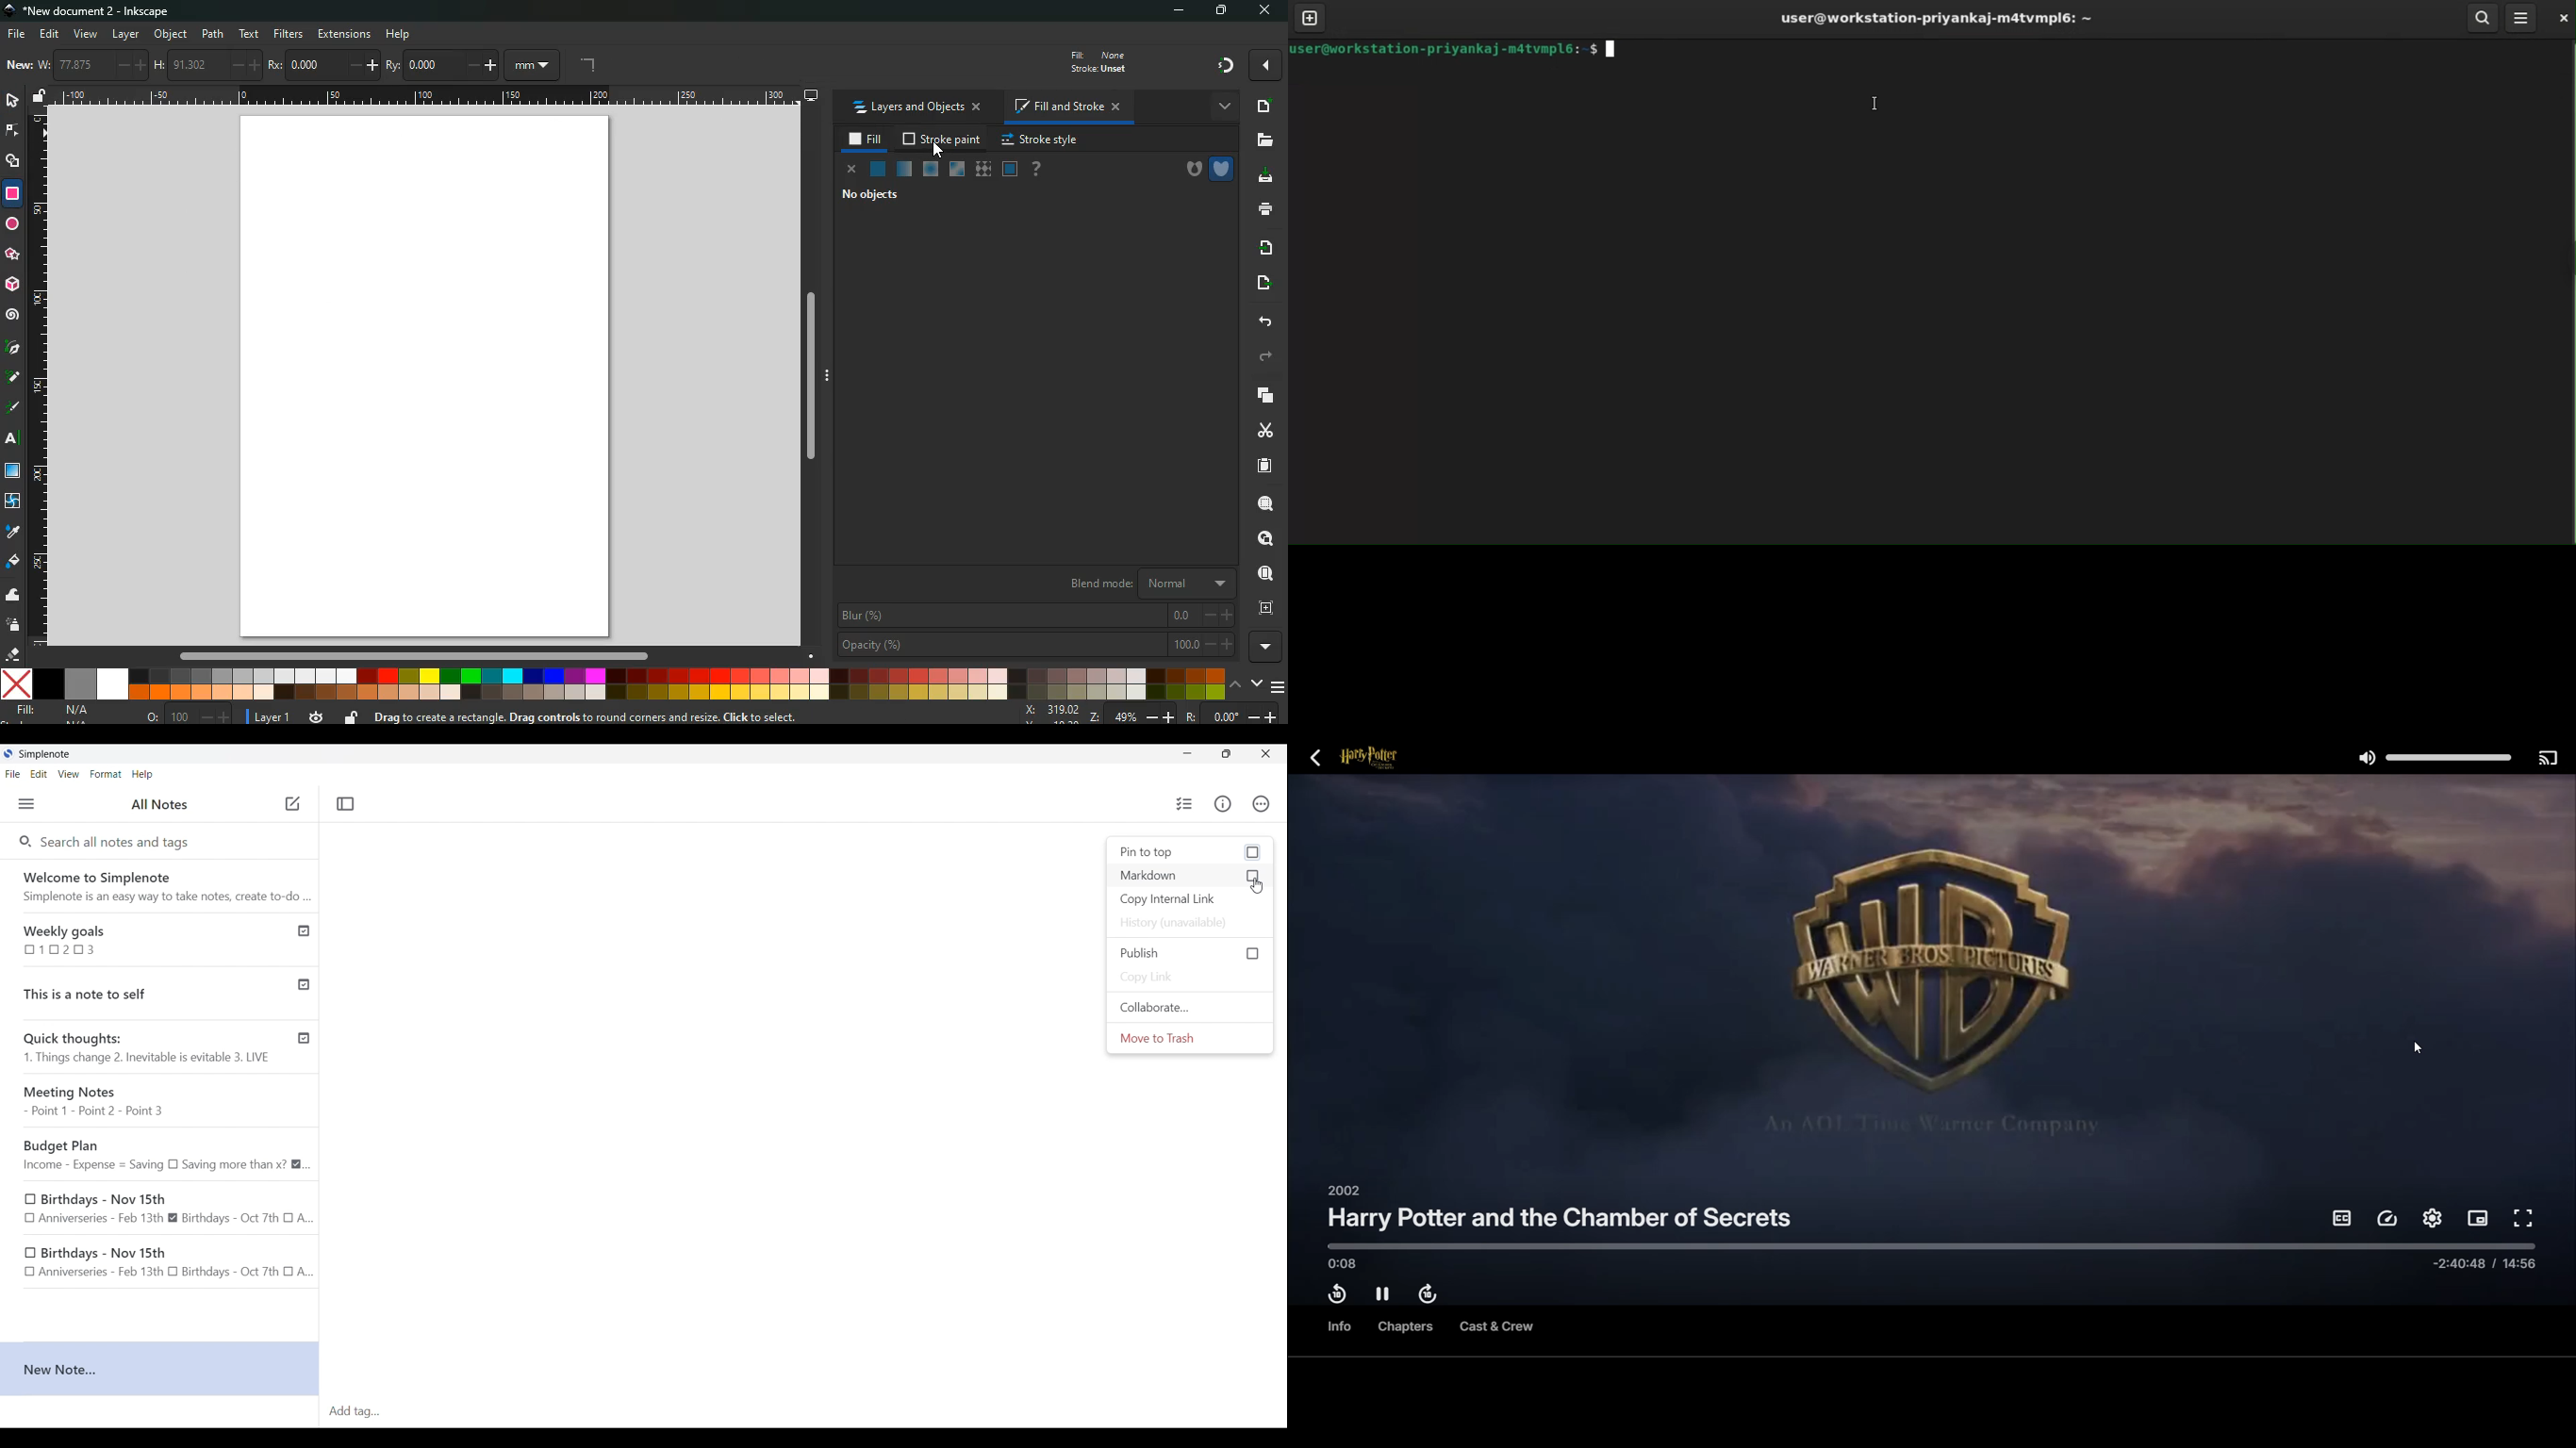 This screenshot has width=2576, height=1456. Describe the element at coordinates (614, 683) in the screenshot. I see `color` at that location.